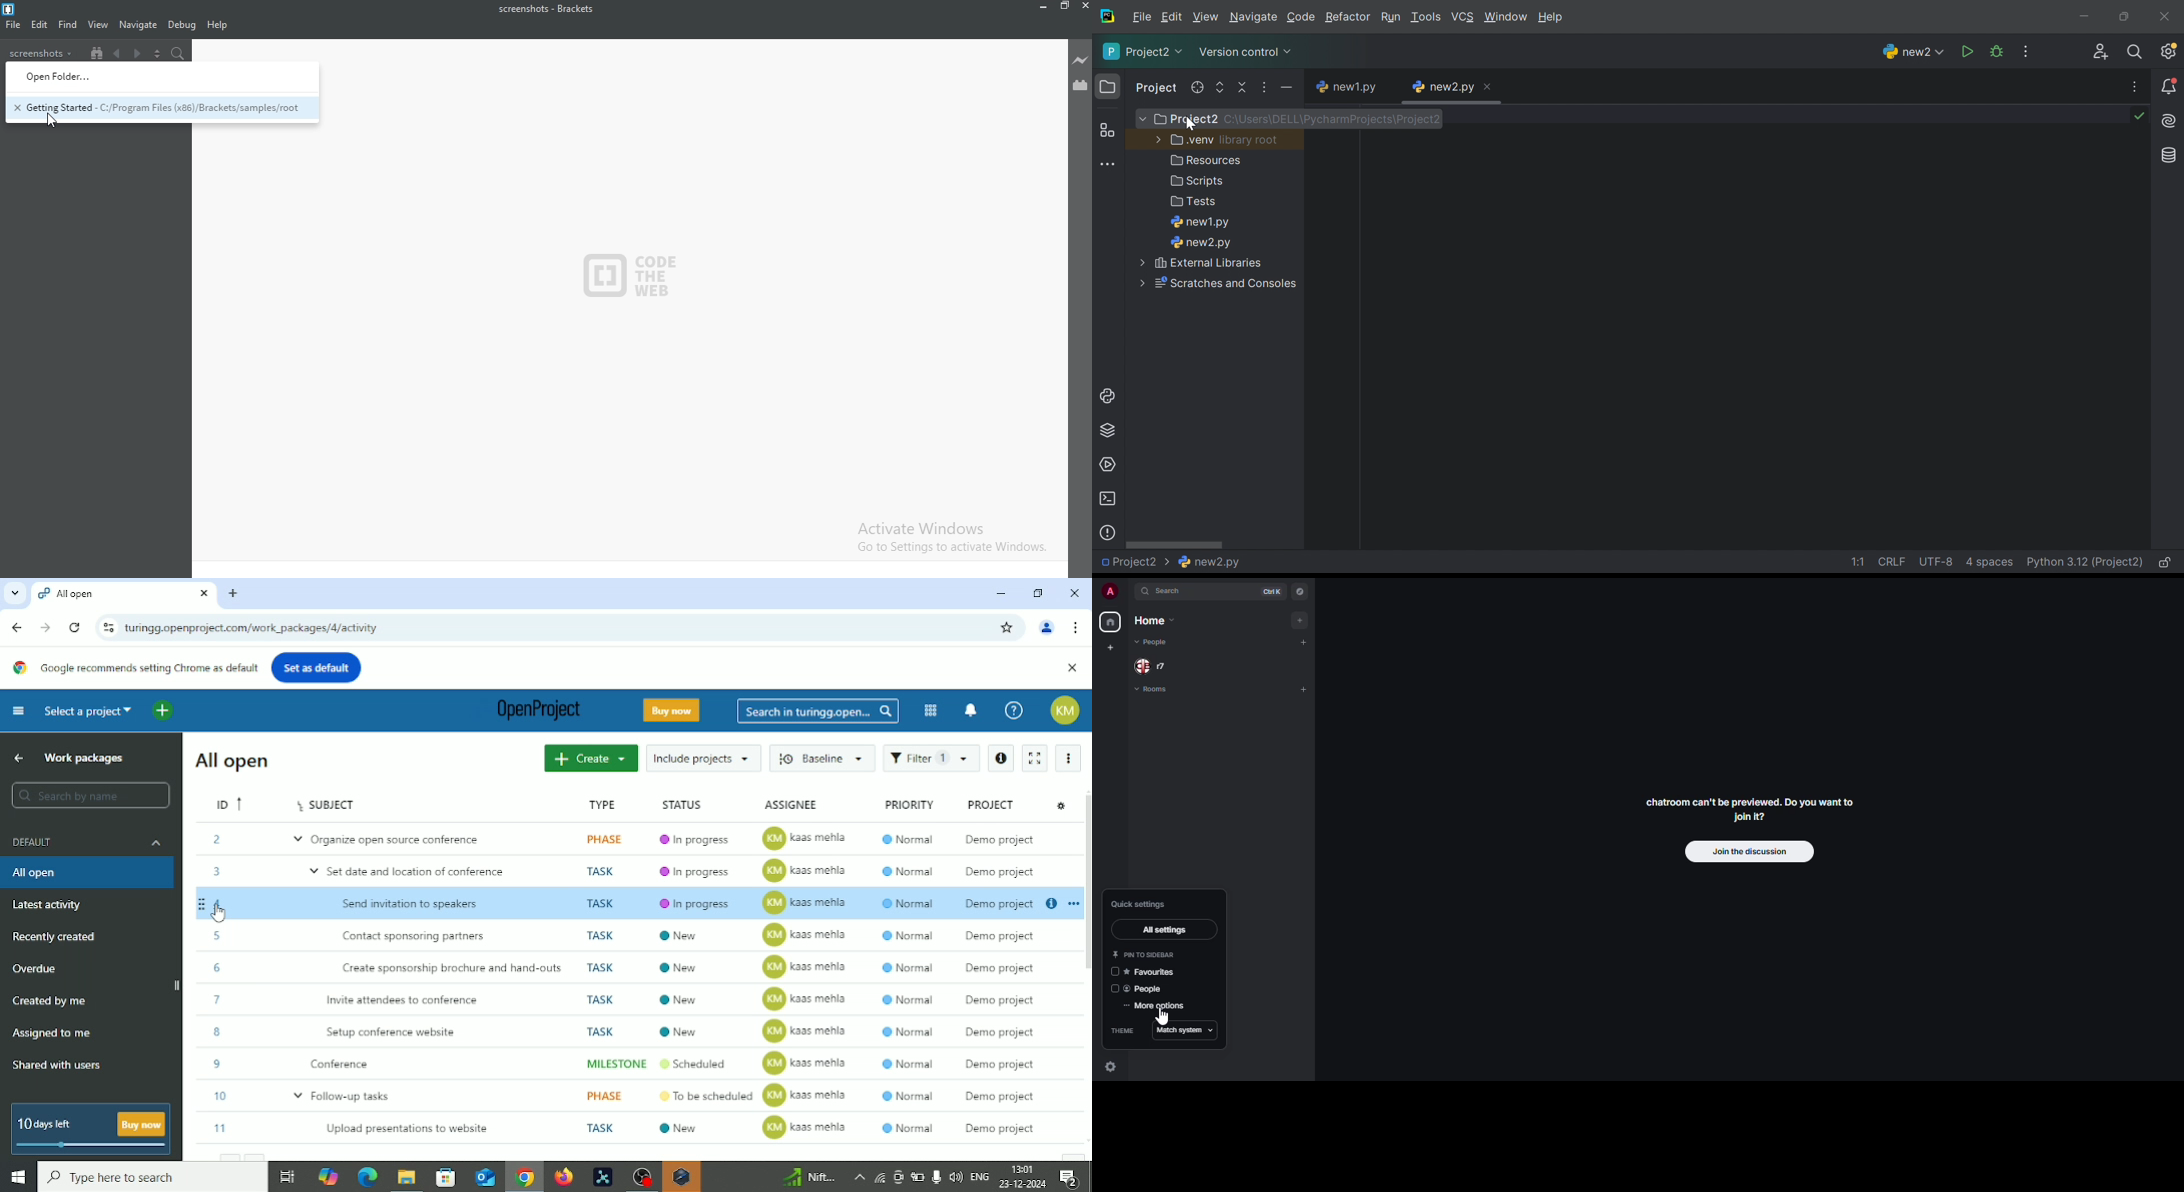 This screenshot has height=1204, width=2184. I want to click on Minimize, so click(1042, 6).